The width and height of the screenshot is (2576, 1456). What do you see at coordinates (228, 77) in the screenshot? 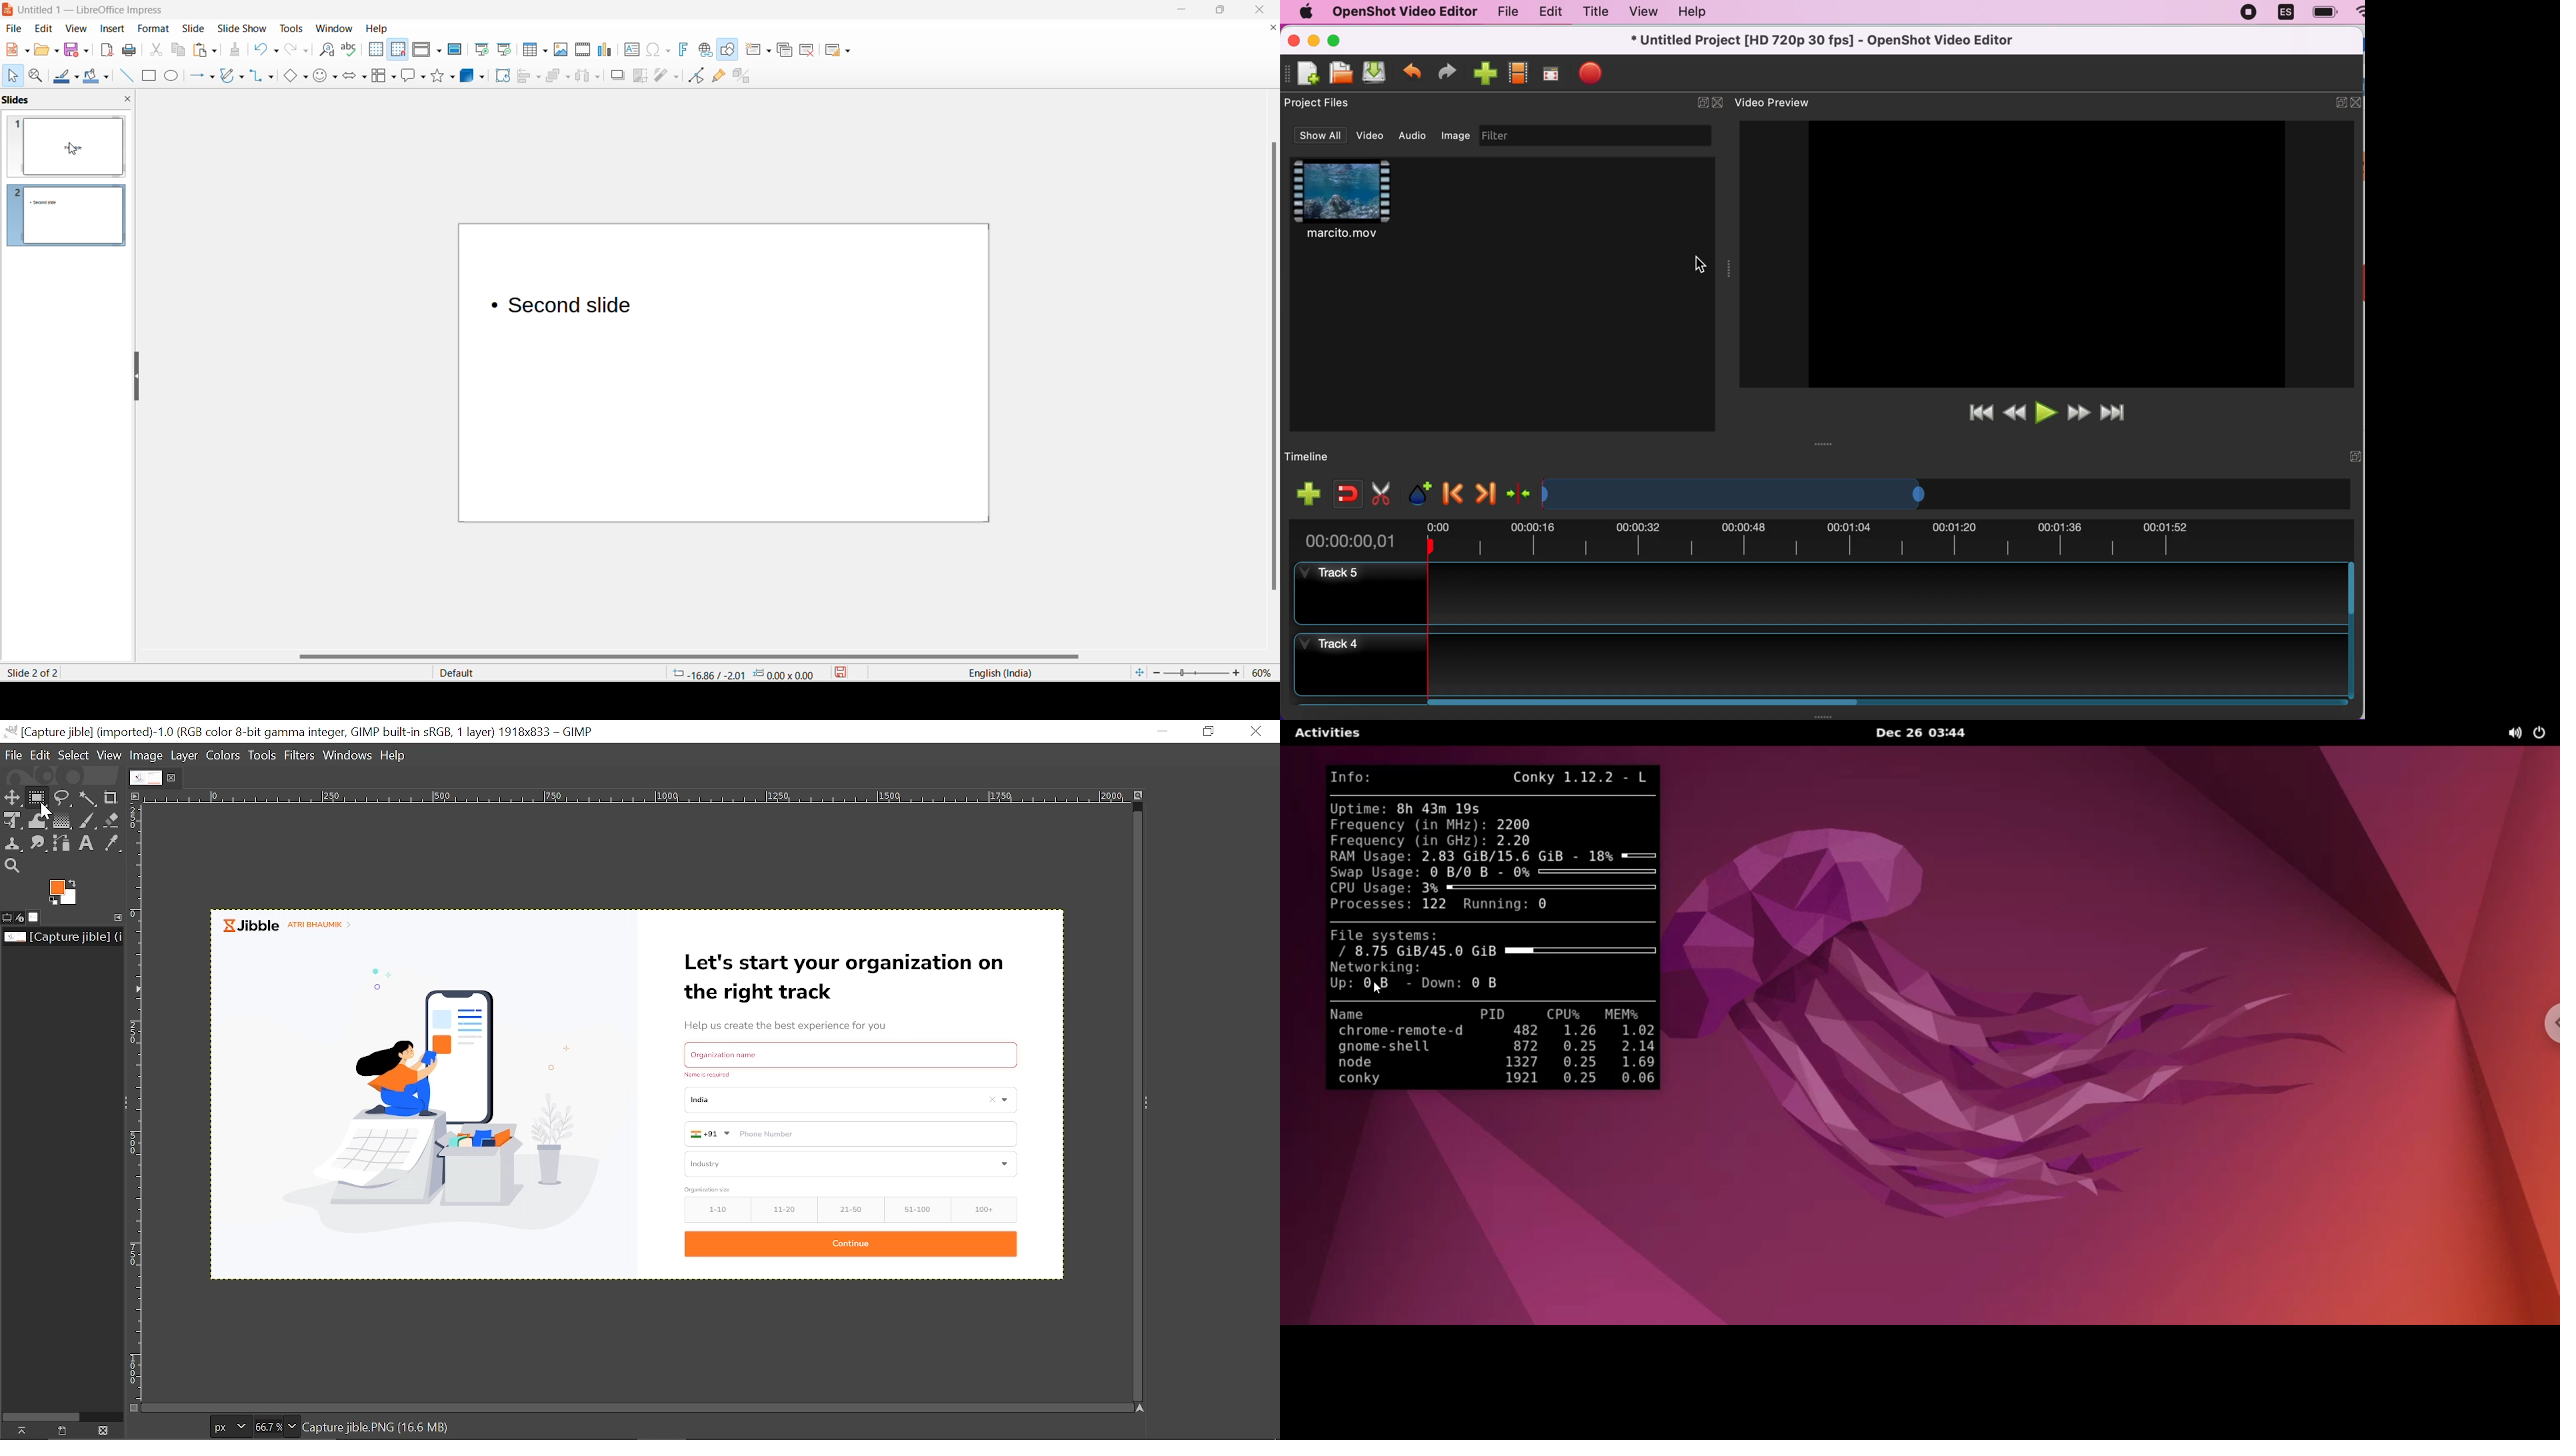
I see `curve and polygons` at bounding box center [228, 77].